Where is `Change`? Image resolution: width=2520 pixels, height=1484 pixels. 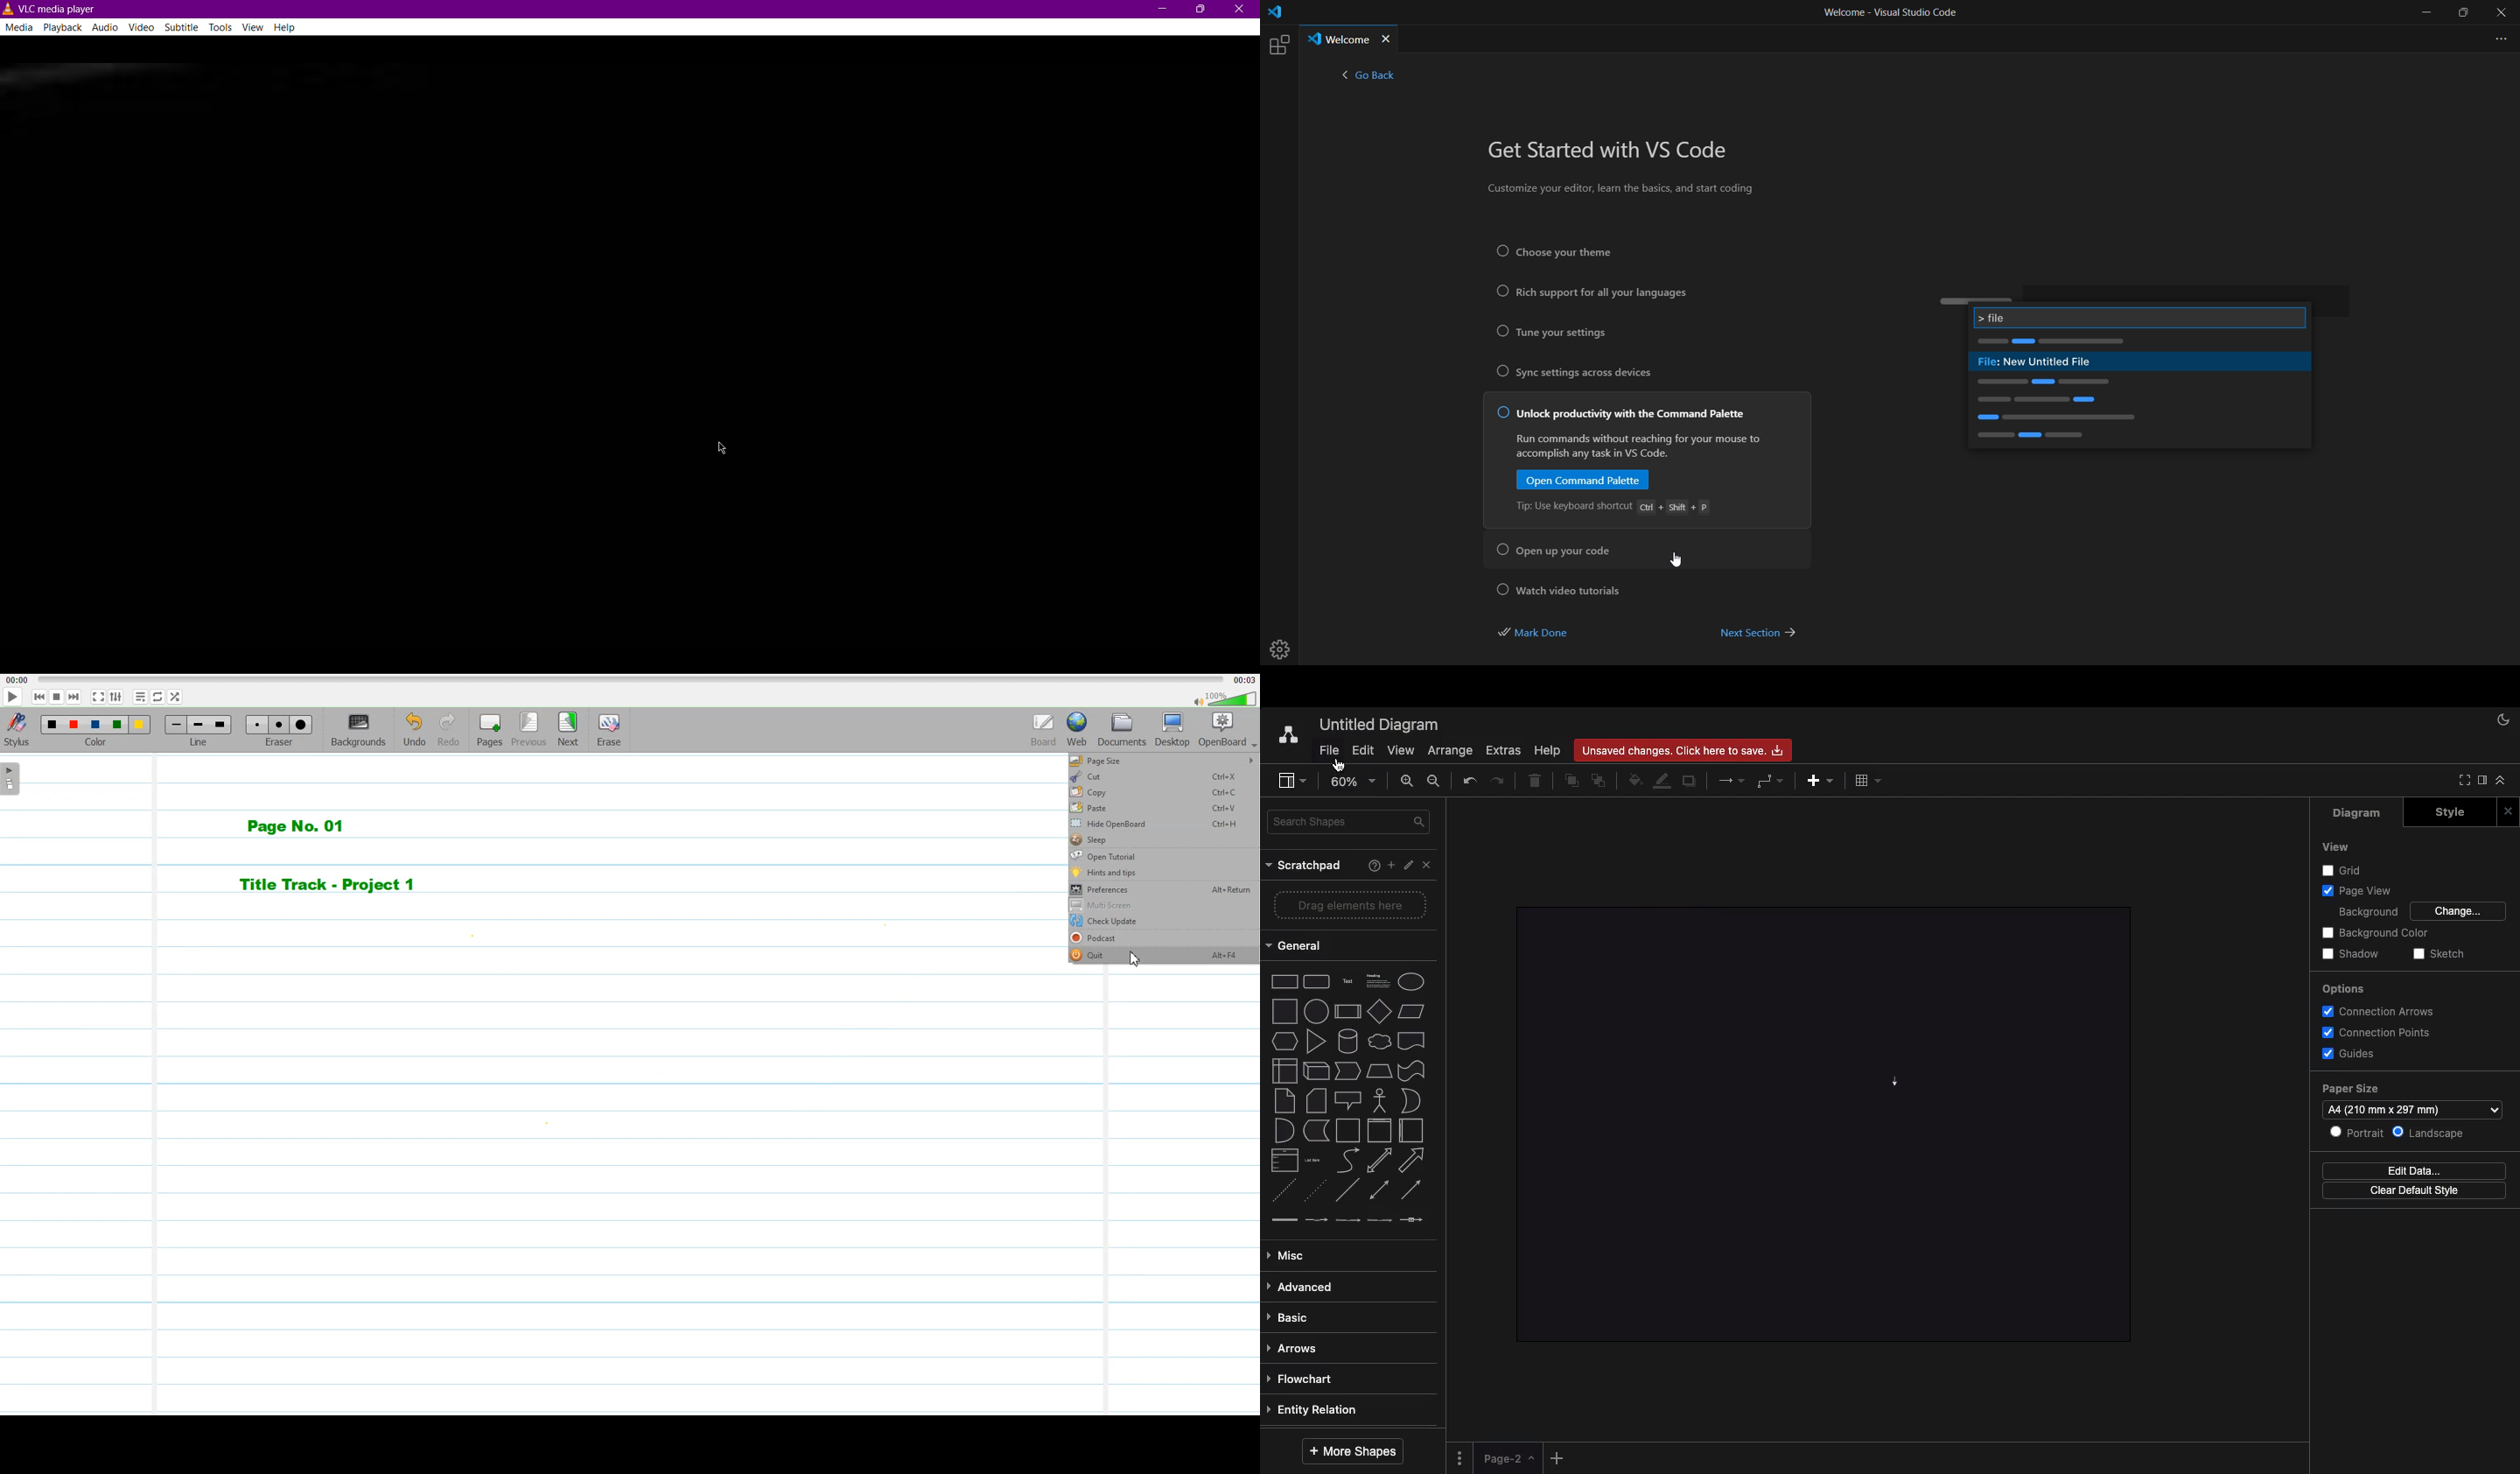
Change is located at coordinates (2460, 911).